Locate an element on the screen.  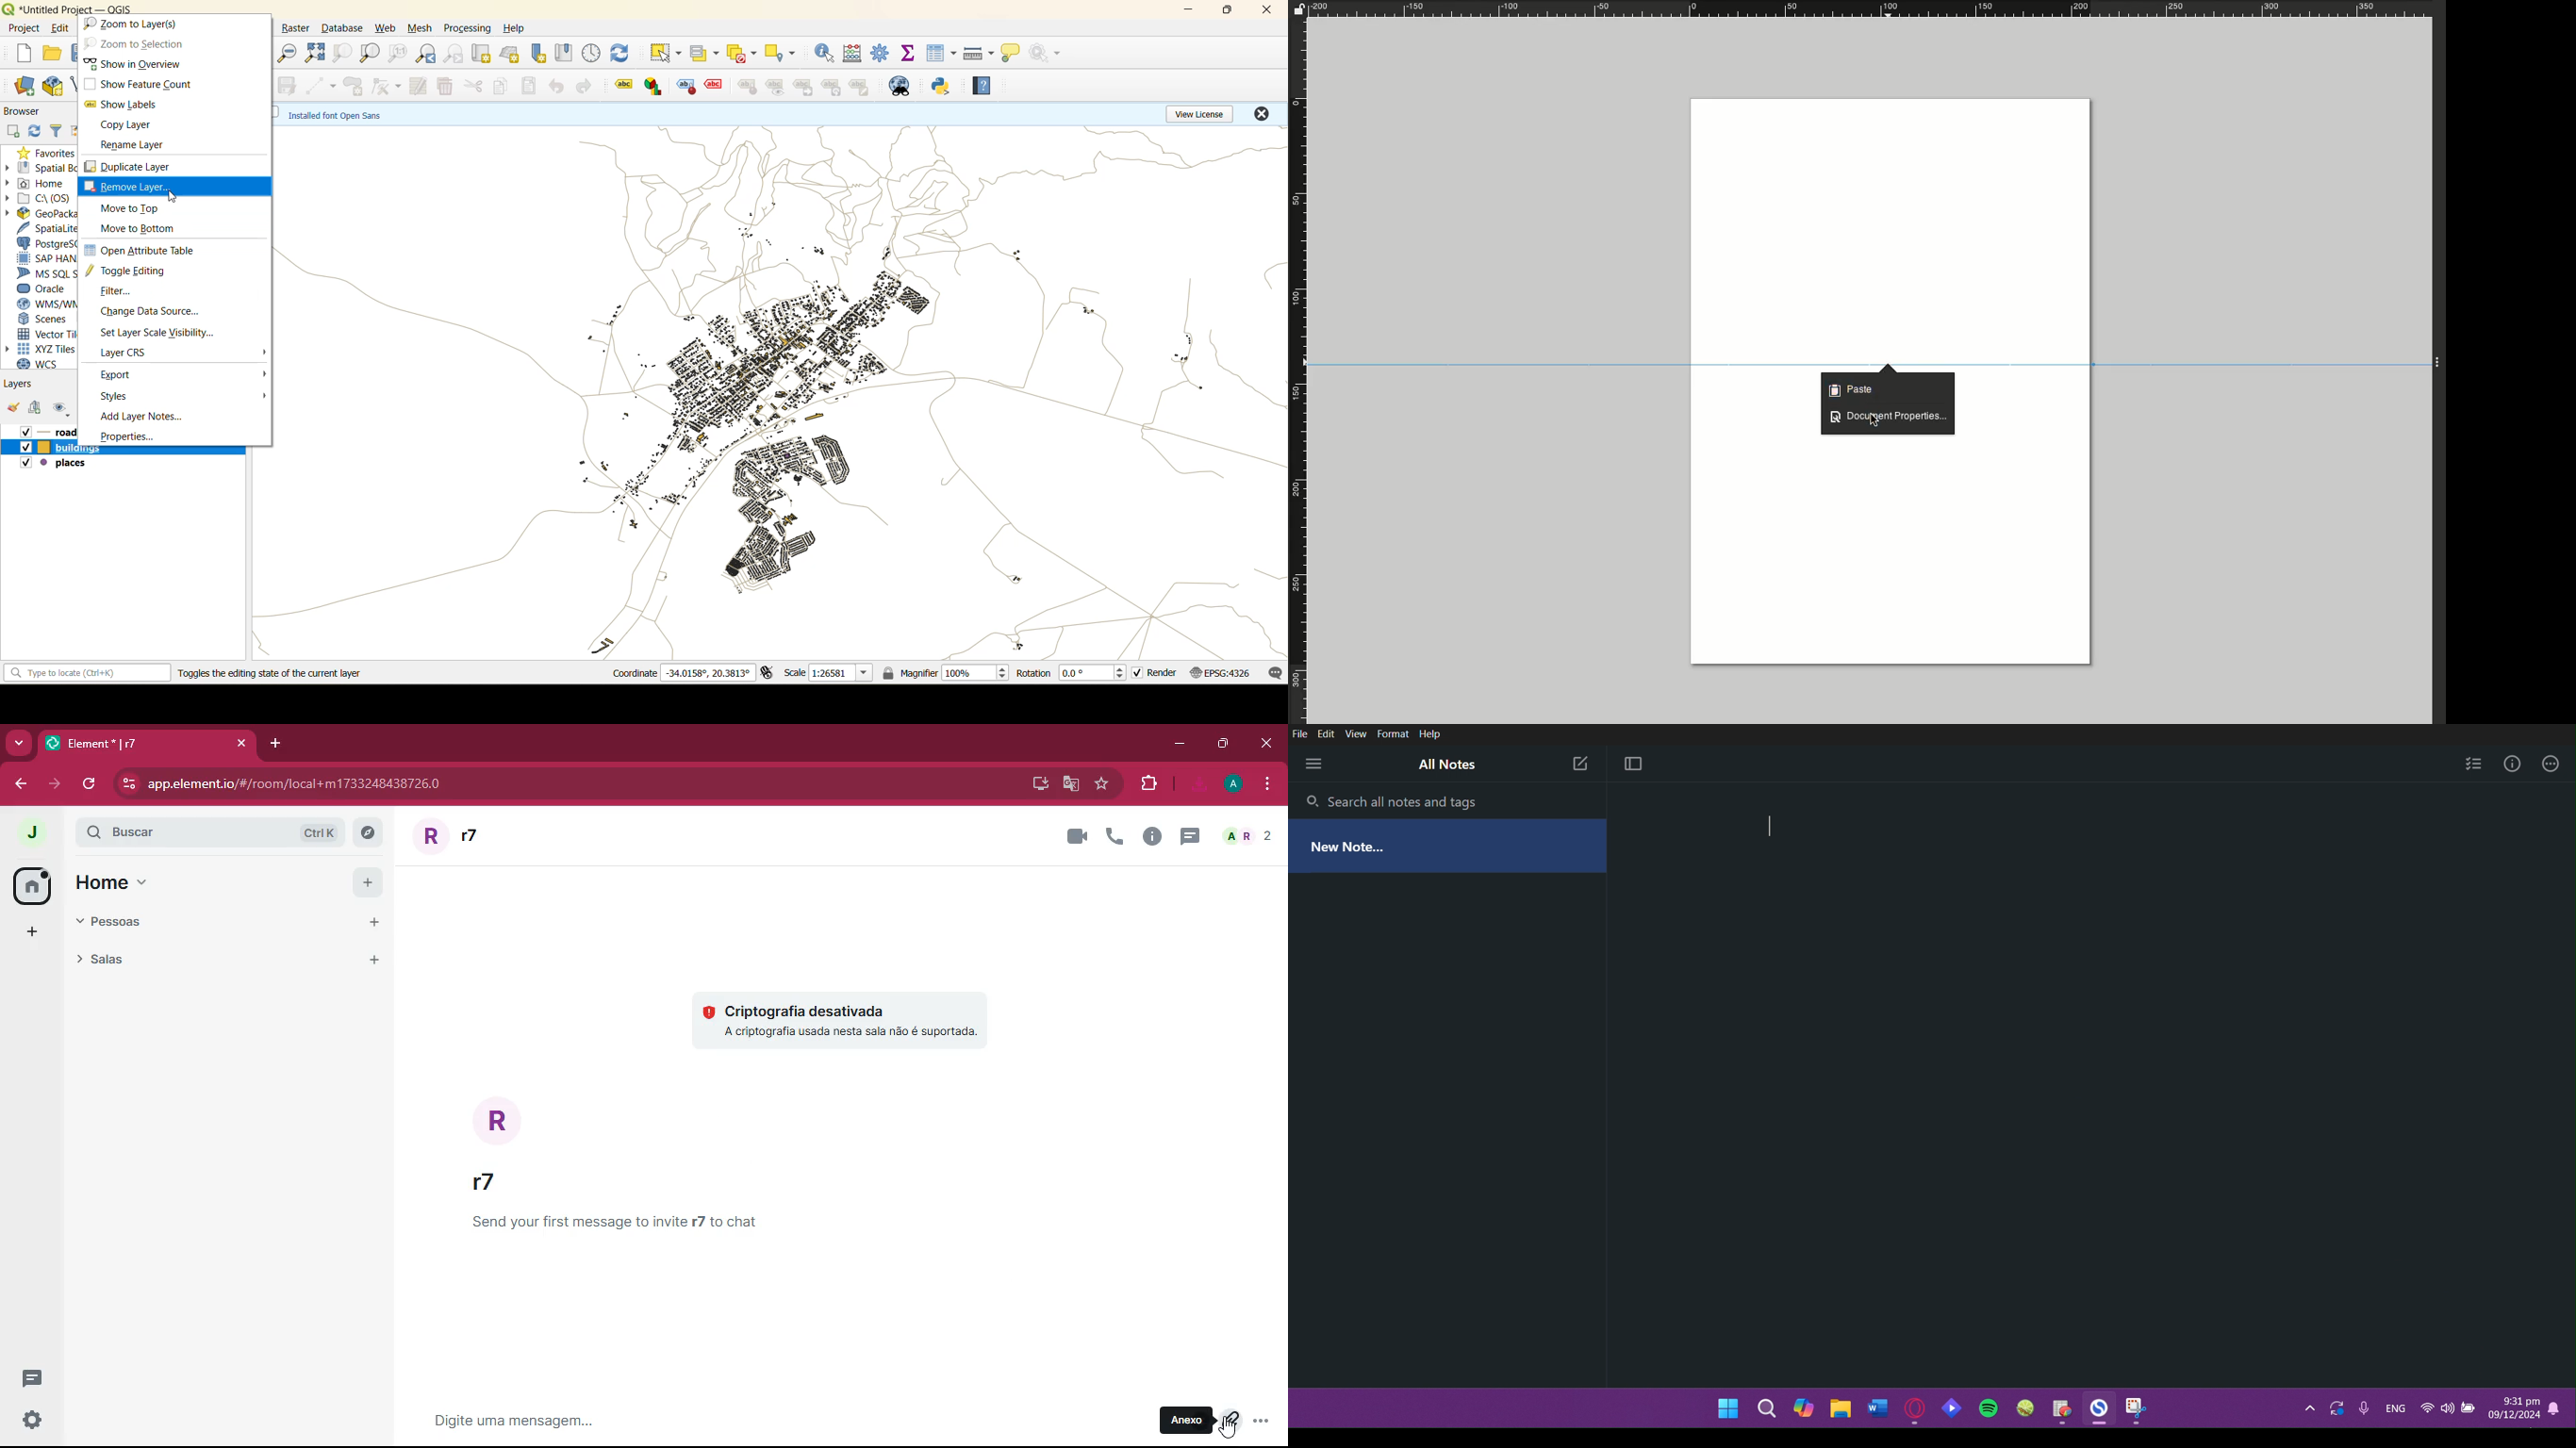
speakers is located at coordinates (2447, 1409).